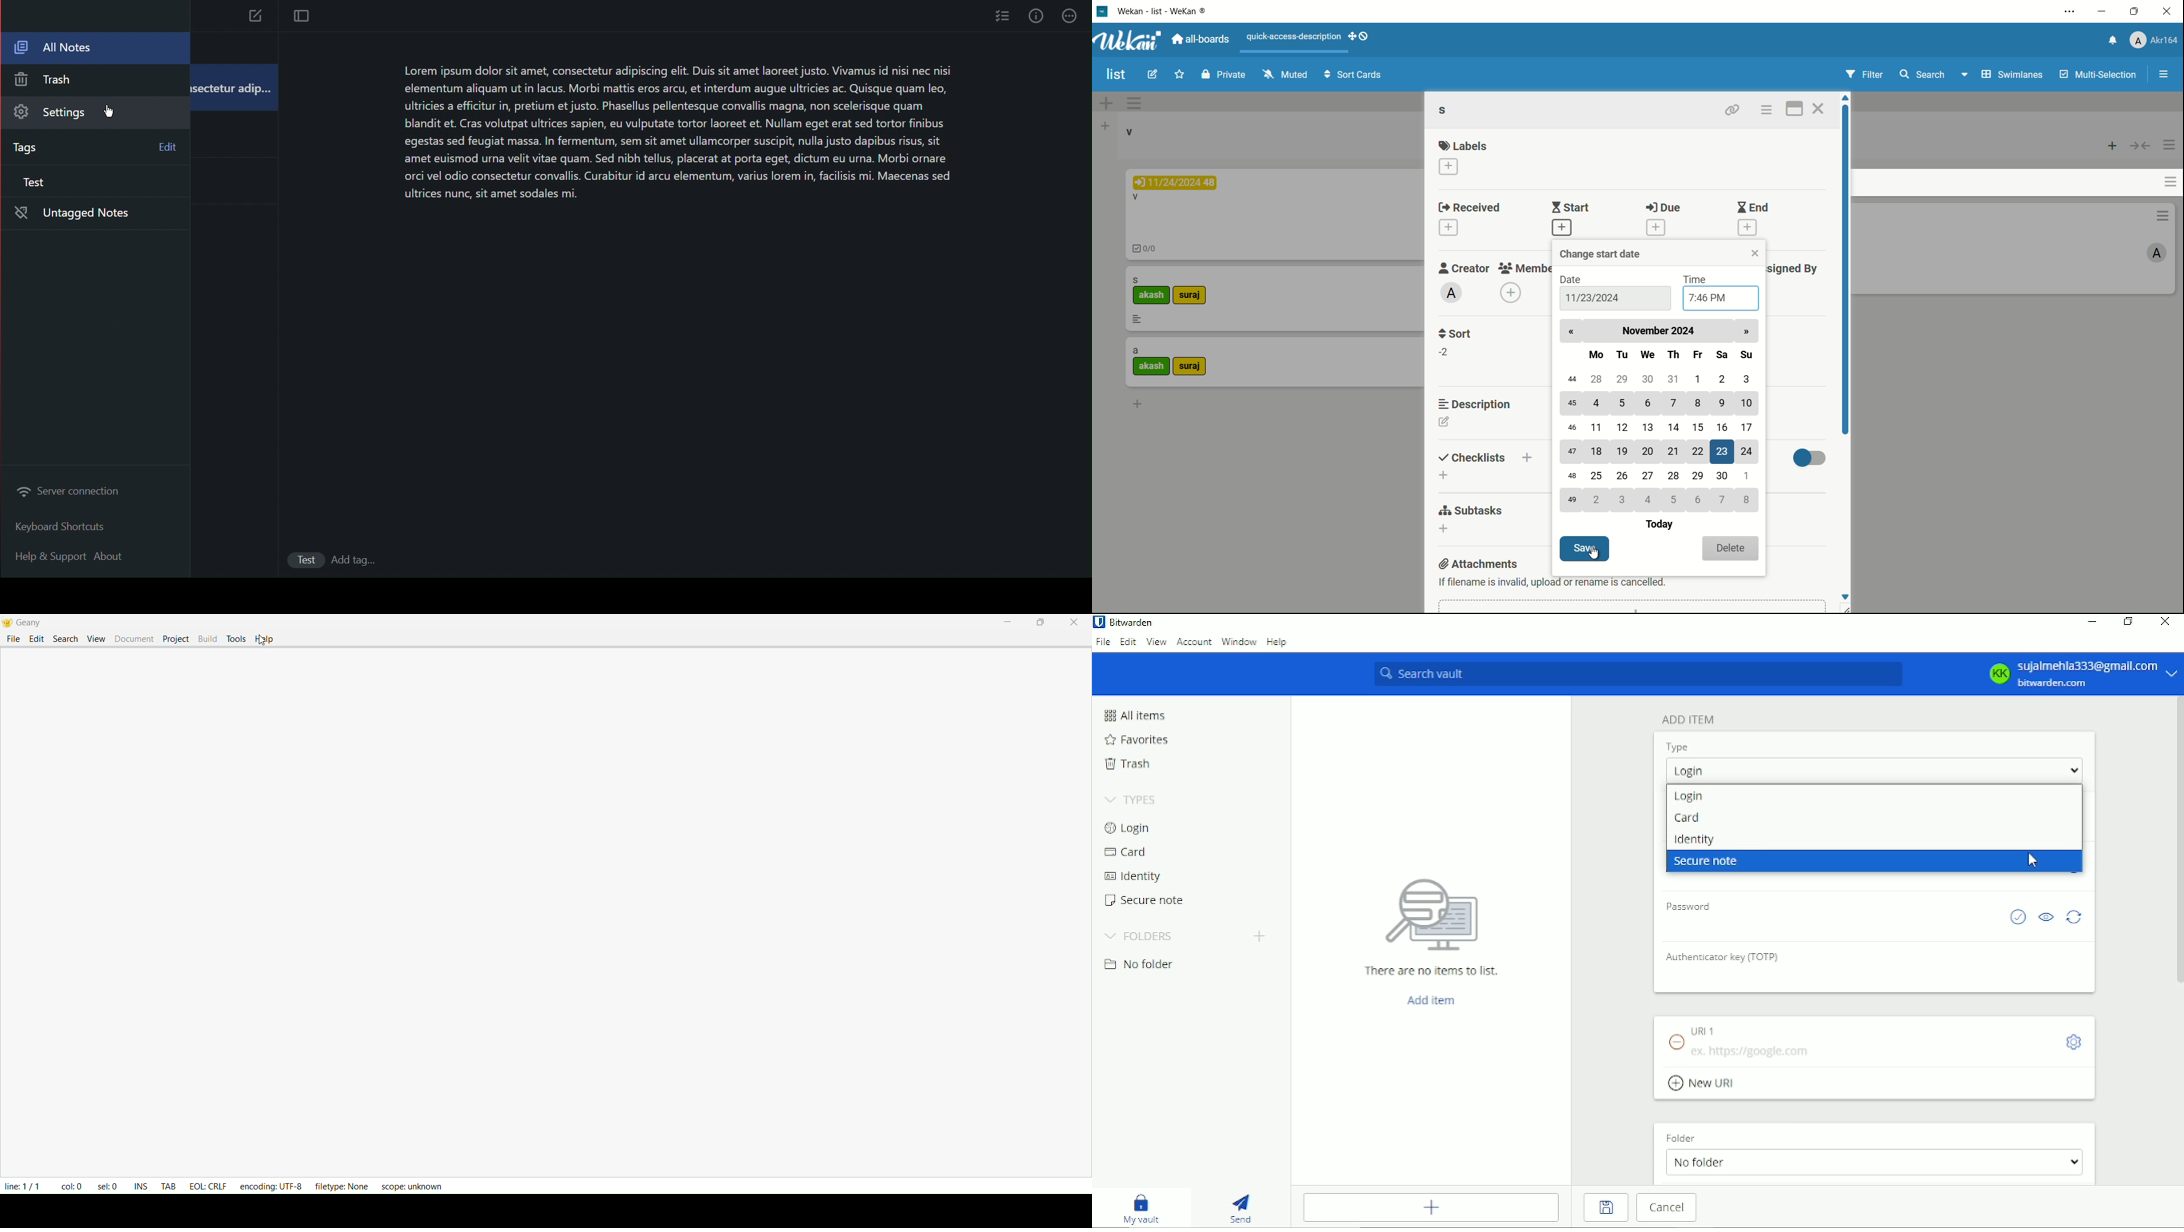  Describe the element at coordinates (1451, 293) in the screenshot. I see `admin` at that location.